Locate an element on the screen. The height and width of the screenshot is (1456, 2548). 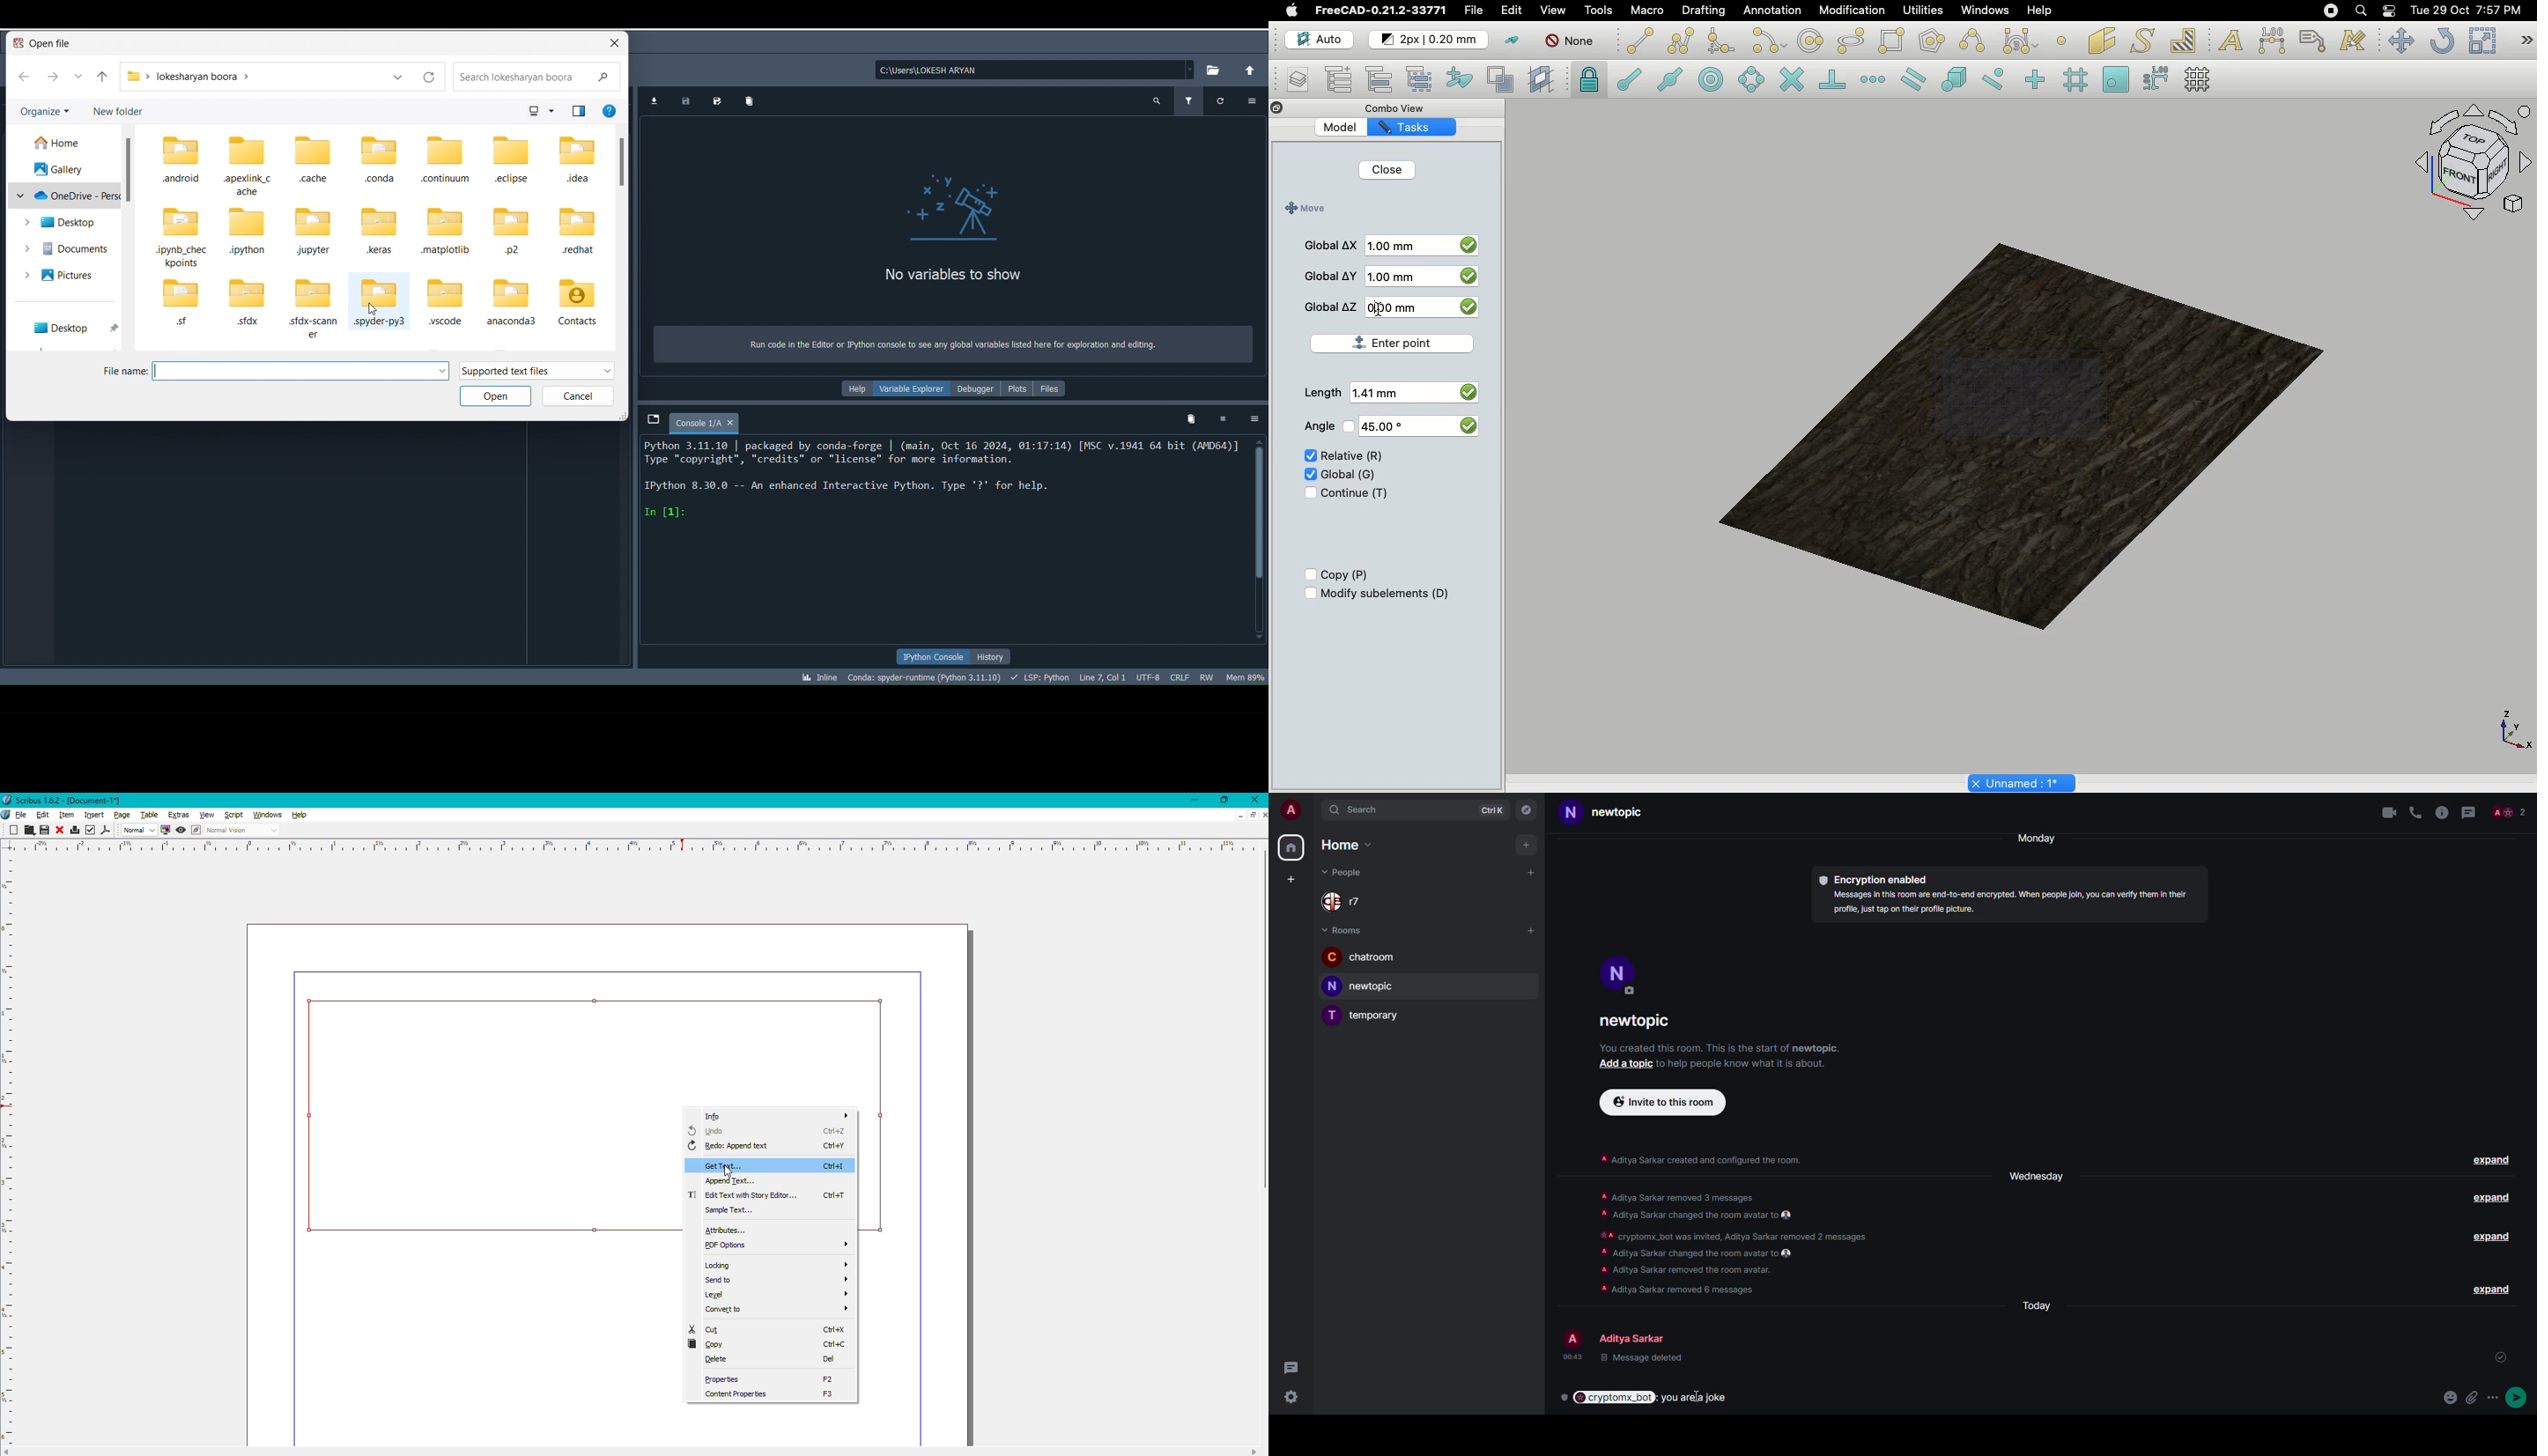
Close is located at coordinates (1277, 109).